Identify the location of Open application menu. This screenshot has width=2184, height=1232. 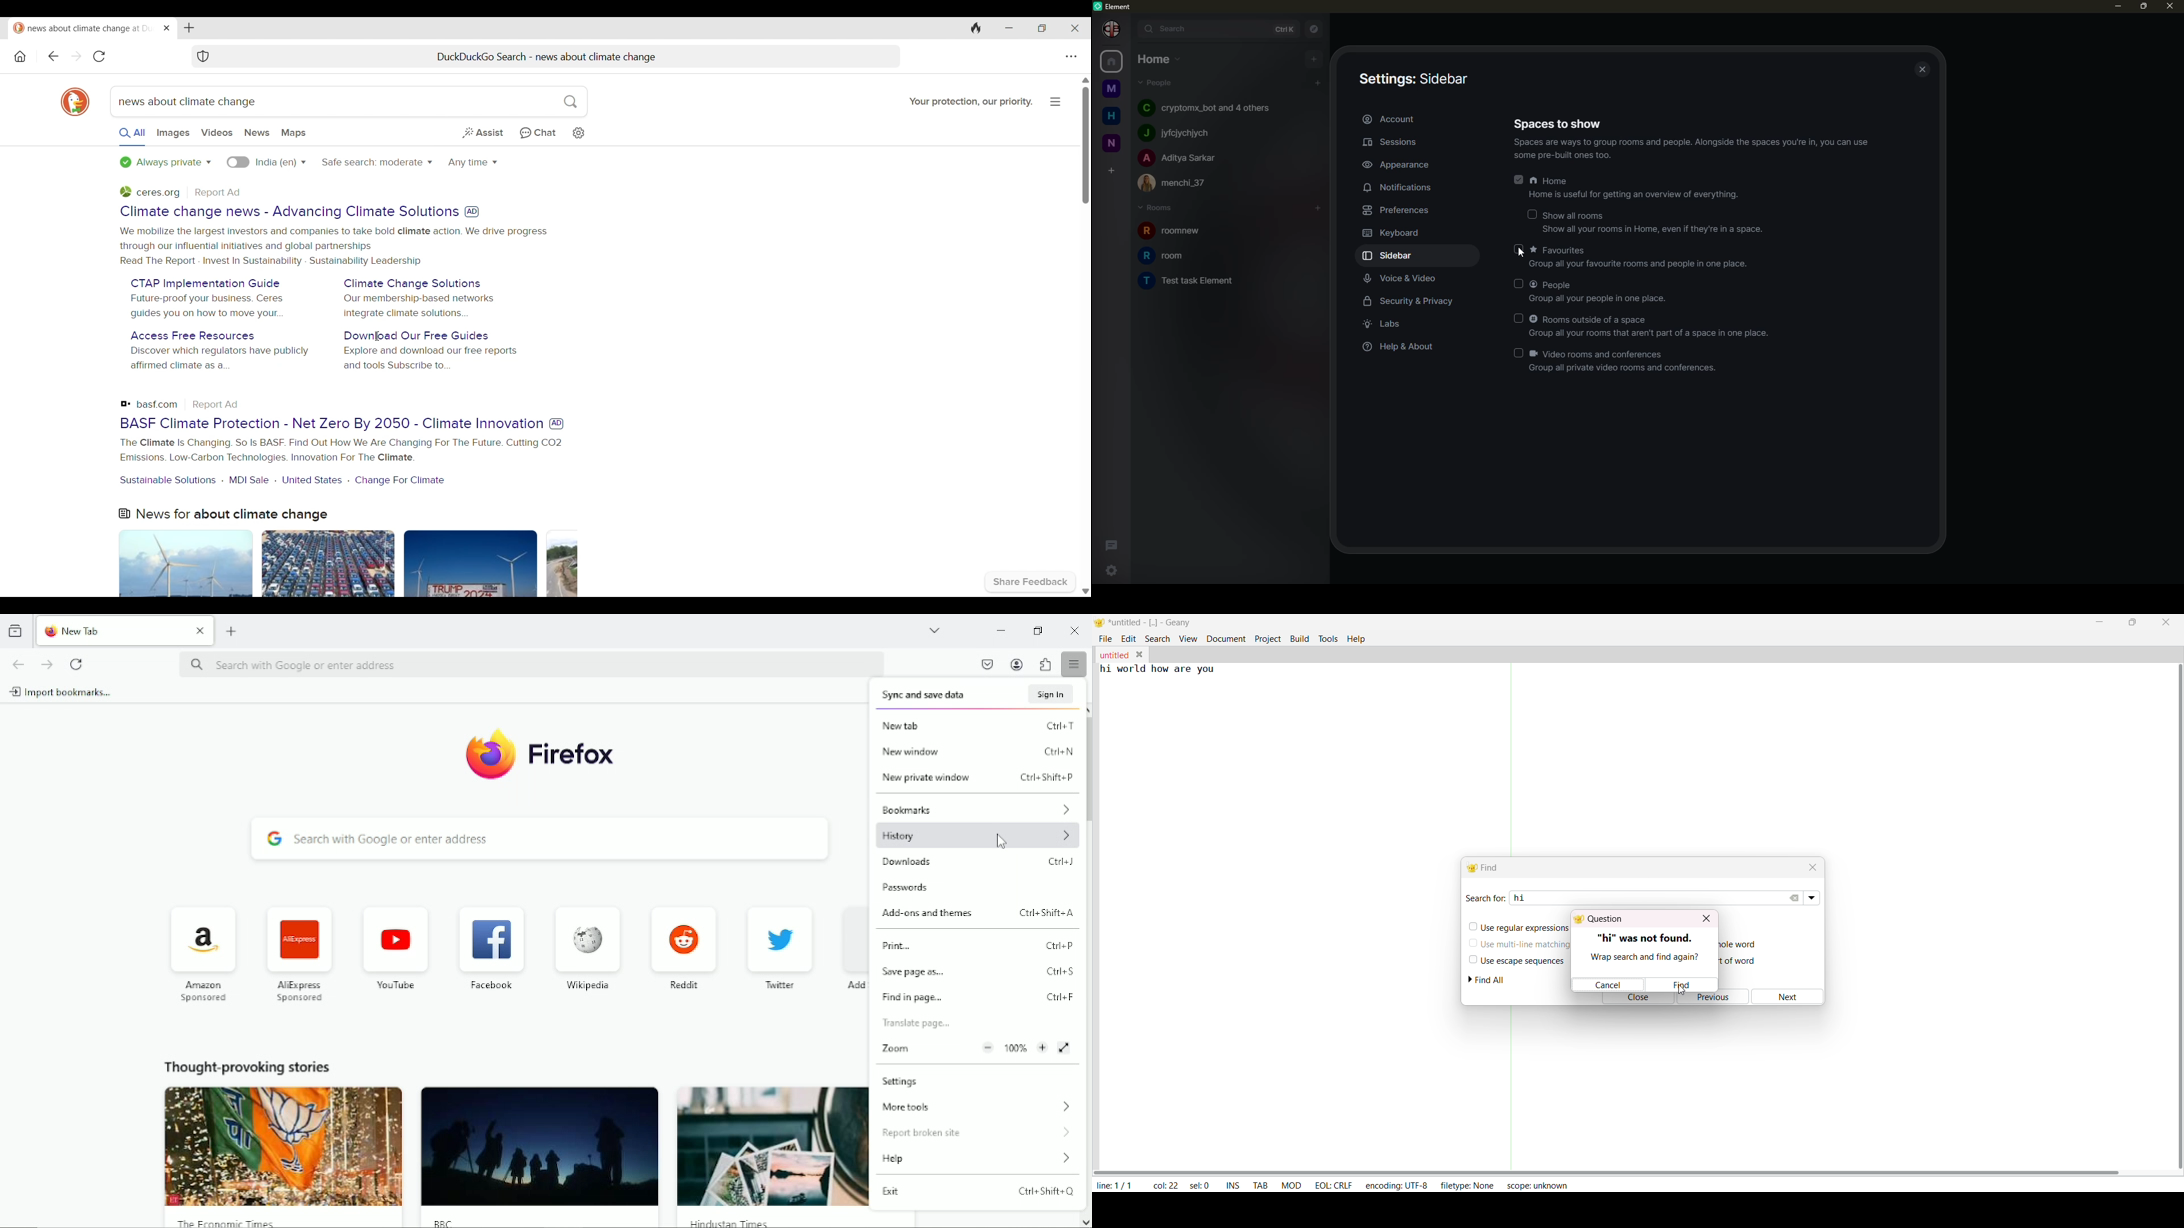
(1075, 664).